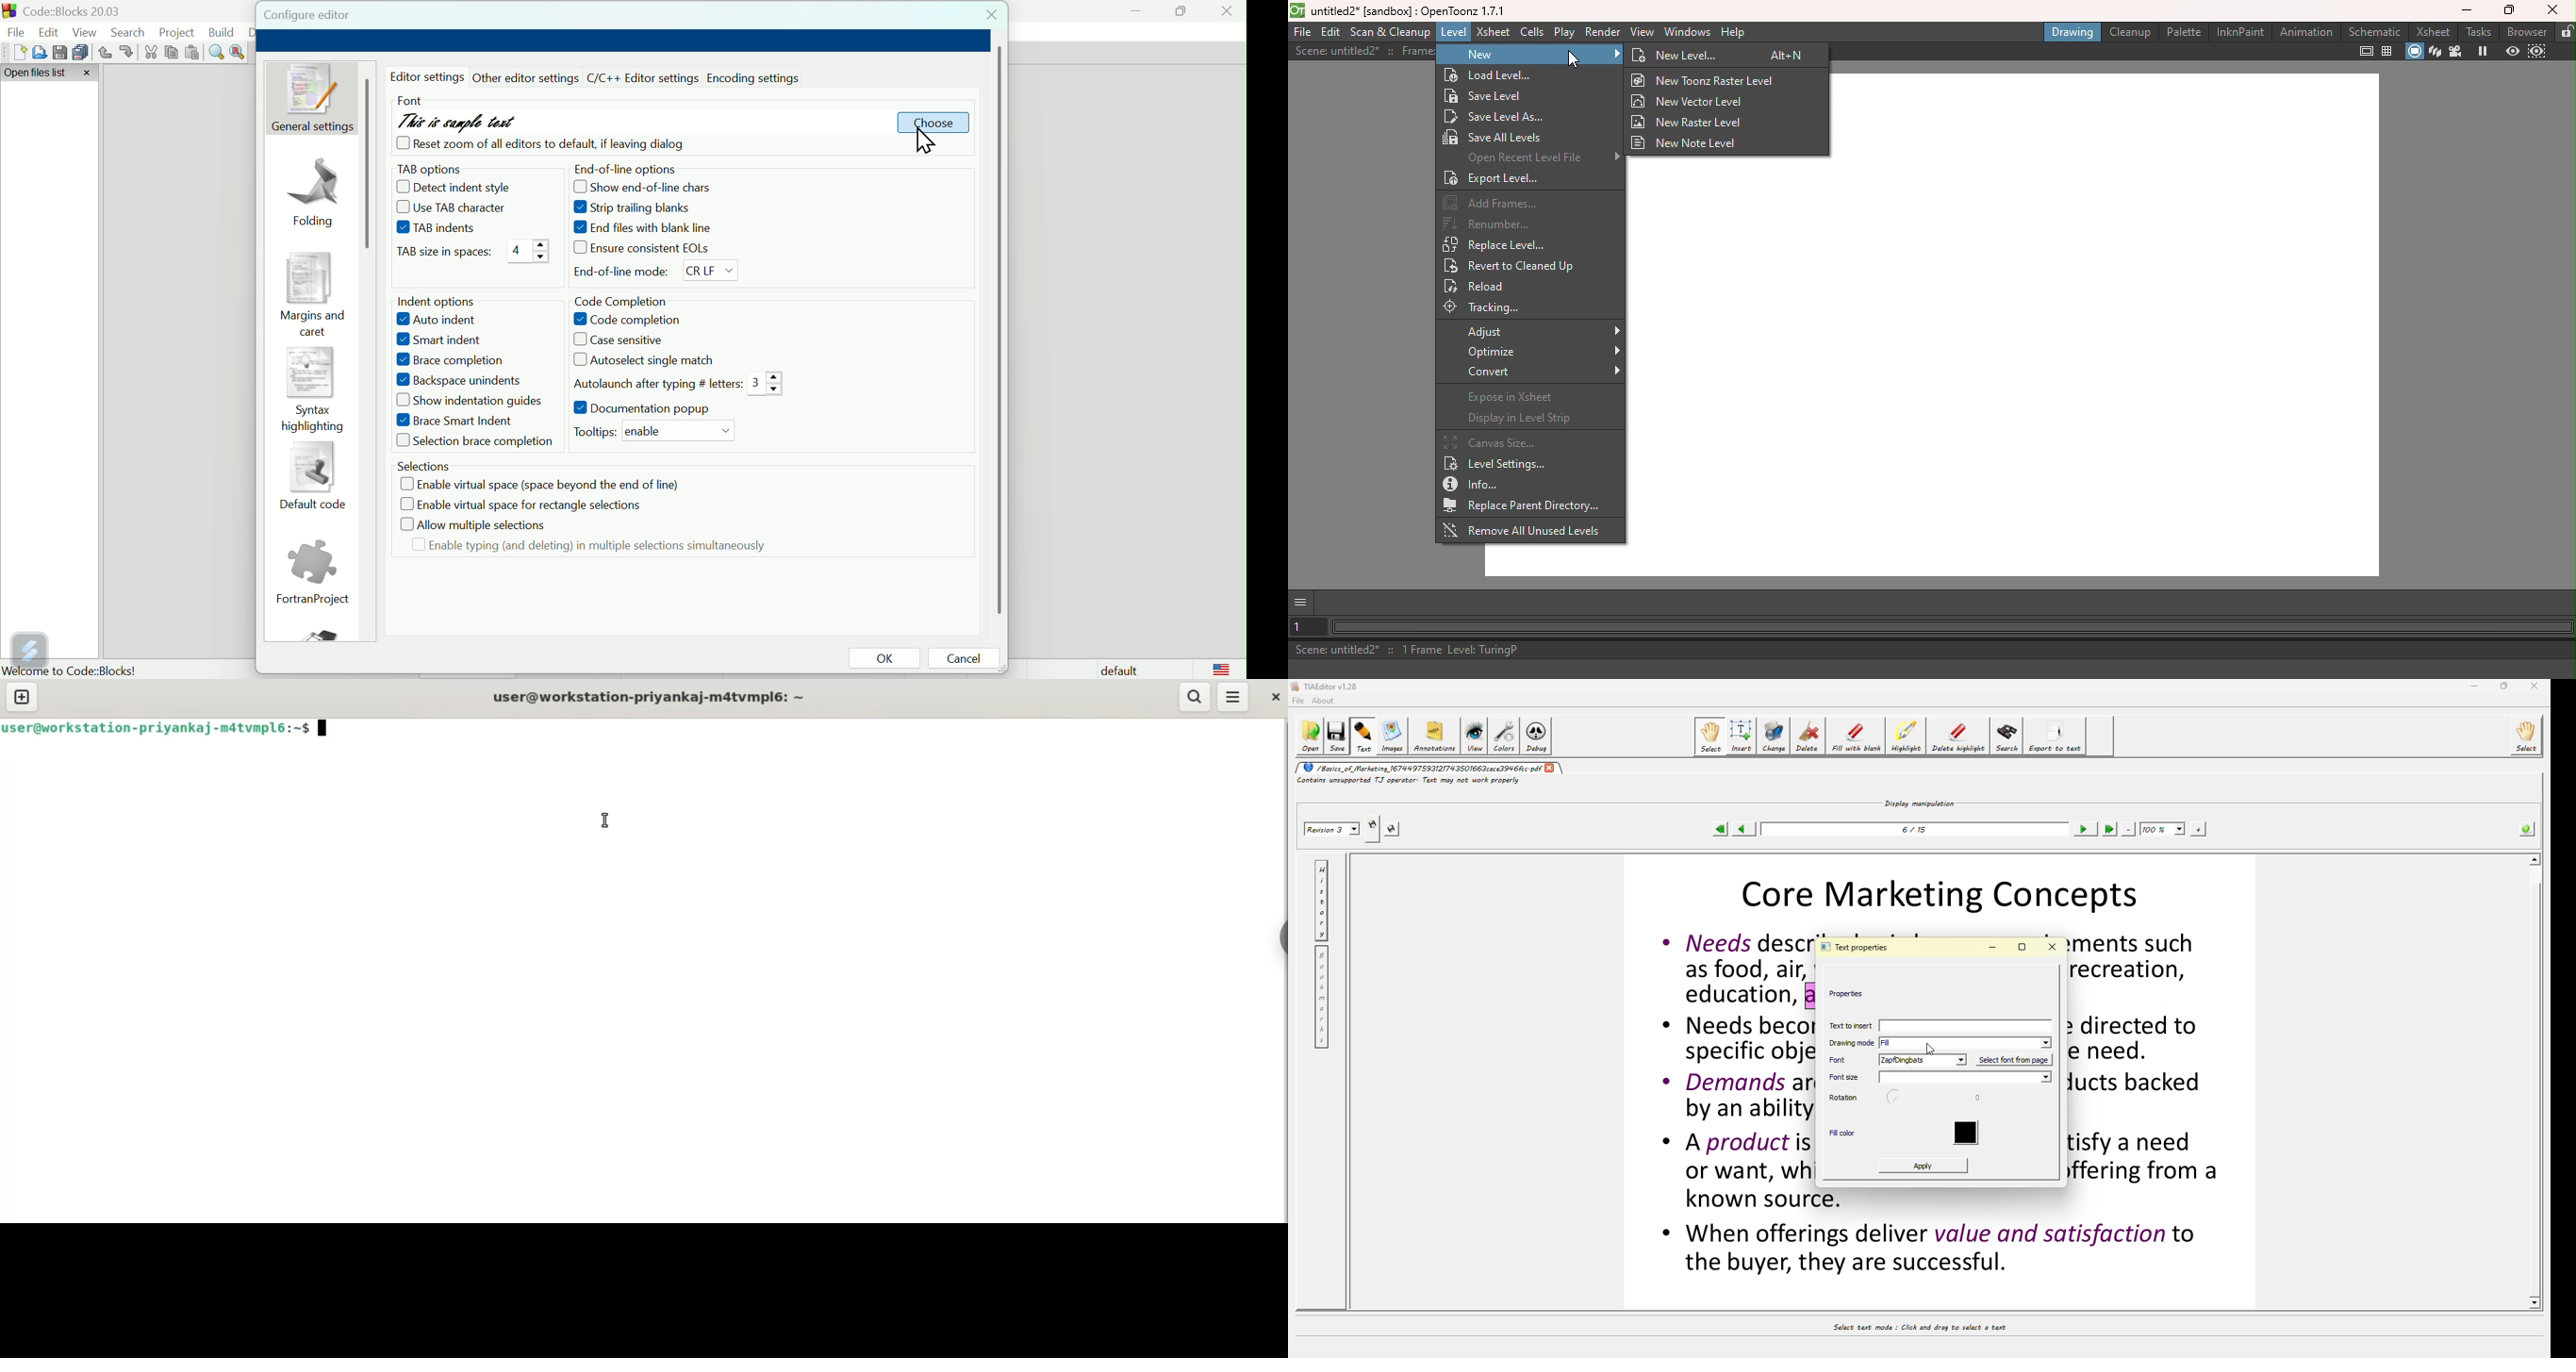 This screenshot has height=1372, width=2576. What do you see at coordinates (2437, 51) in the screenshot?
I see `3D view` at bounding box center [2437, 51].